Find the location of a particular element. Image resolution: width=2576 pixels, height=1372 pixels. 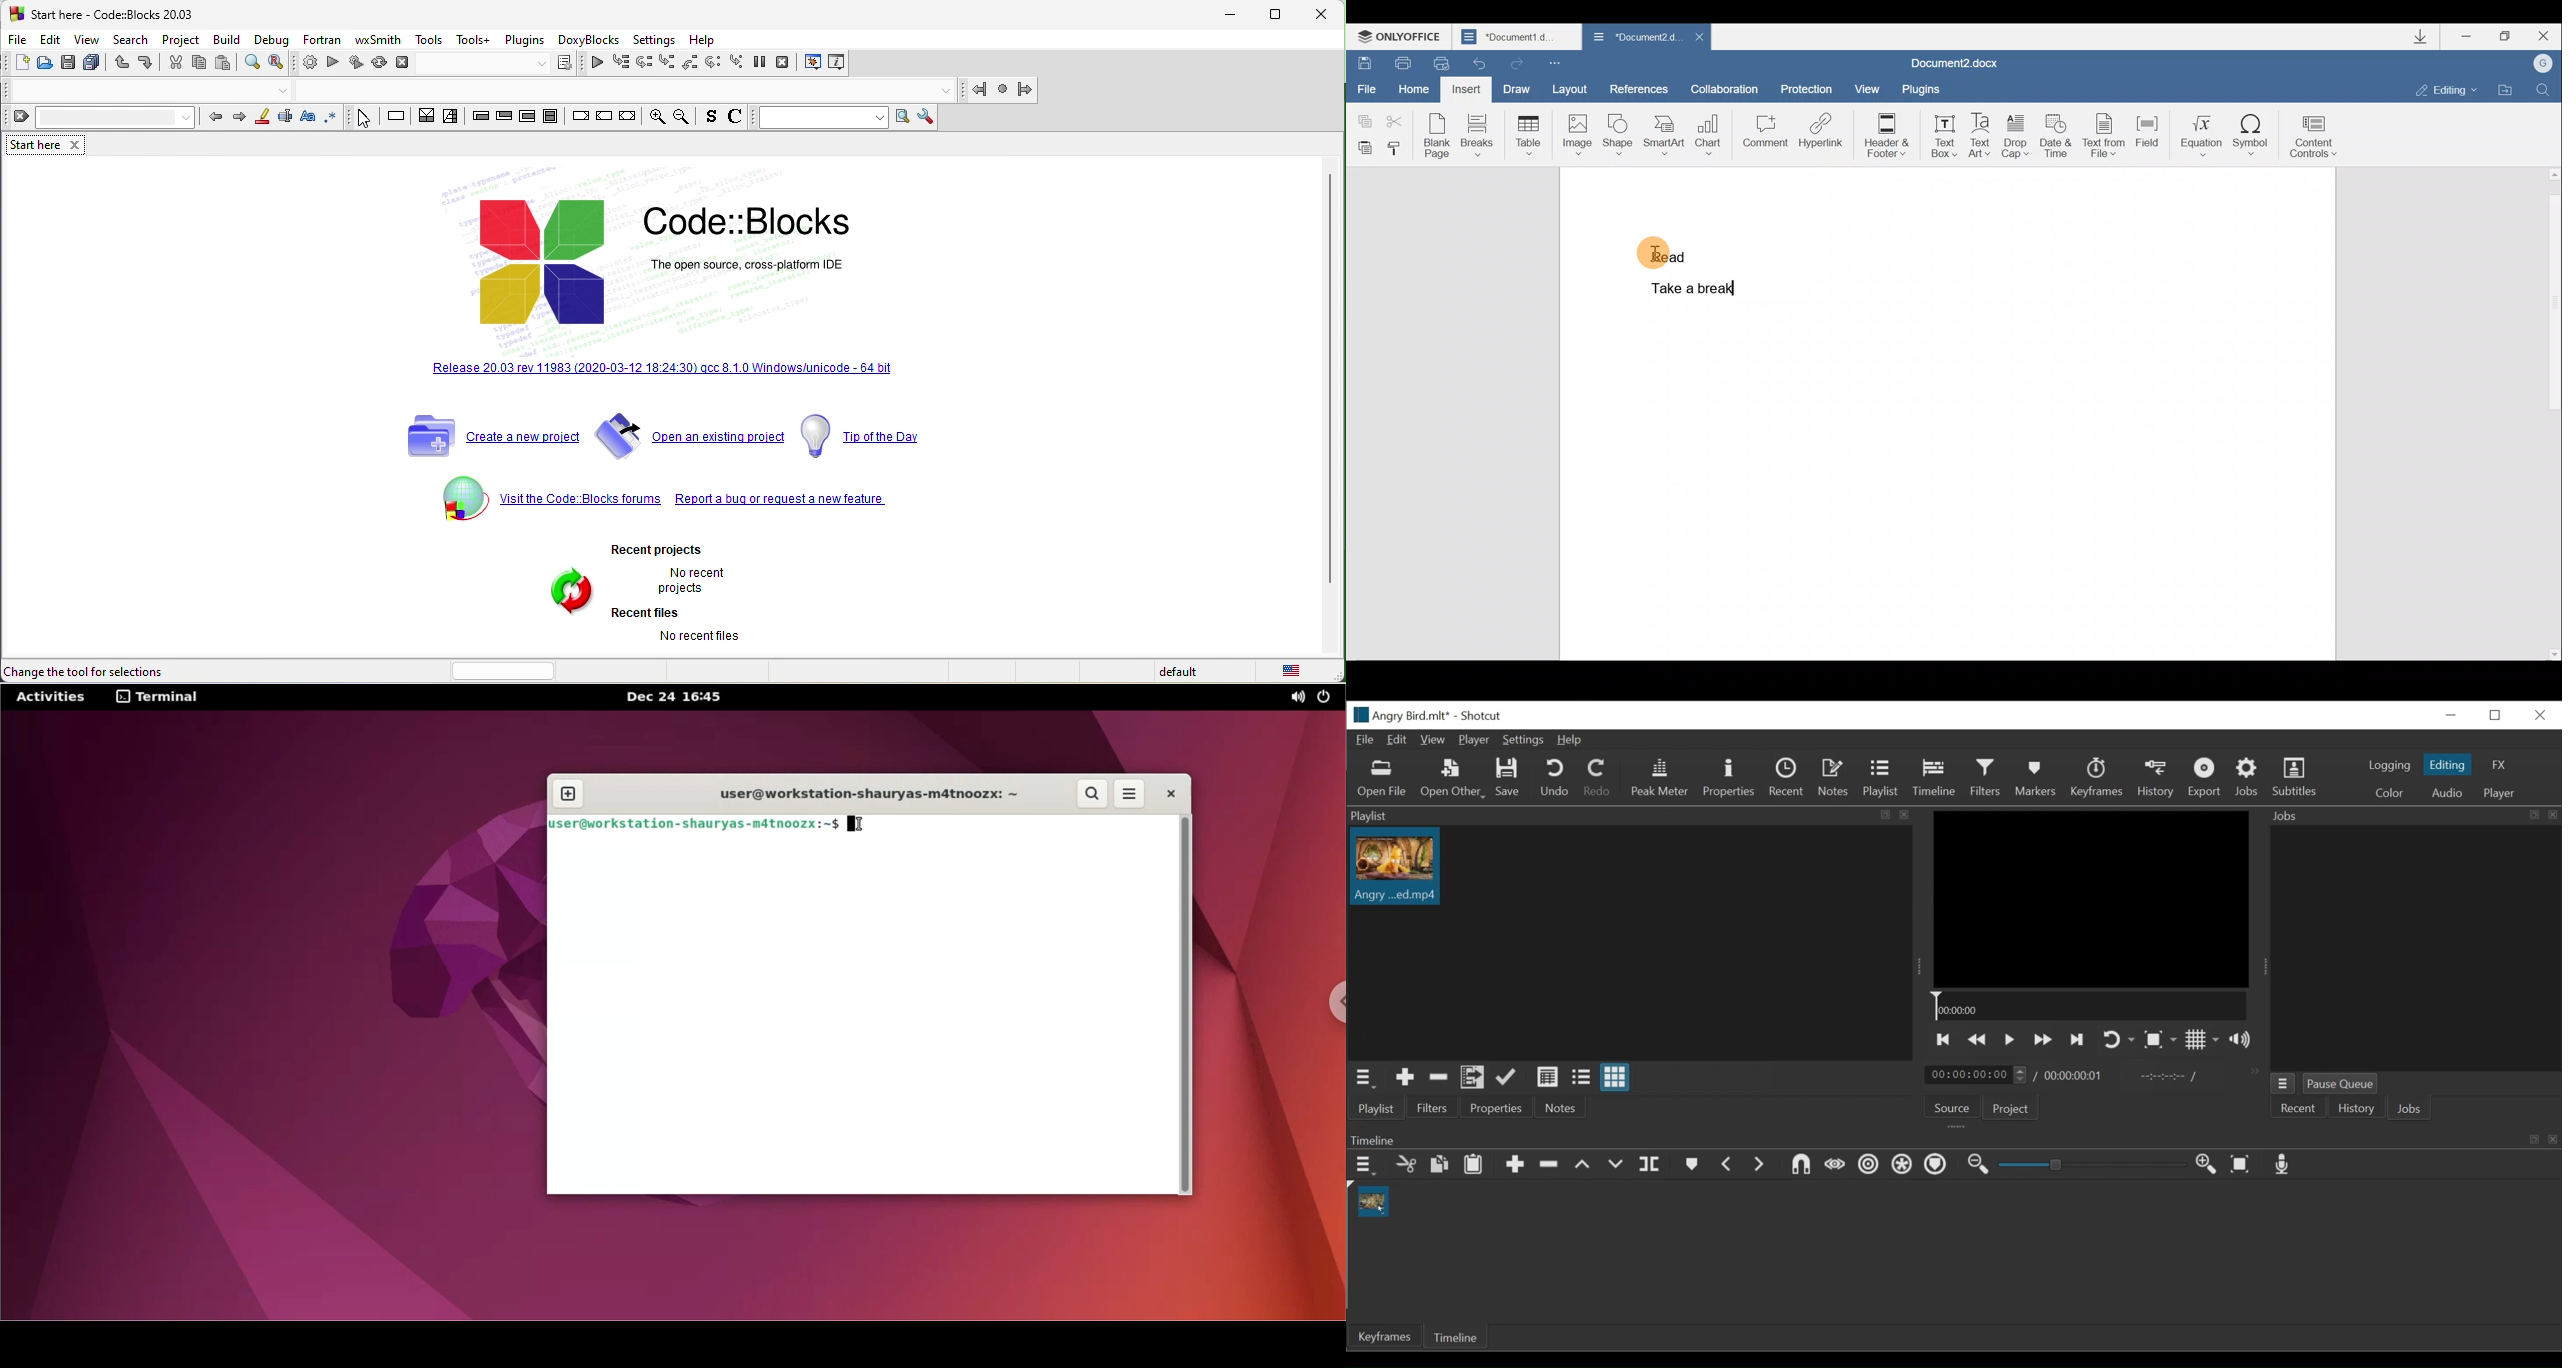

open is located at coordinates (46, 65).